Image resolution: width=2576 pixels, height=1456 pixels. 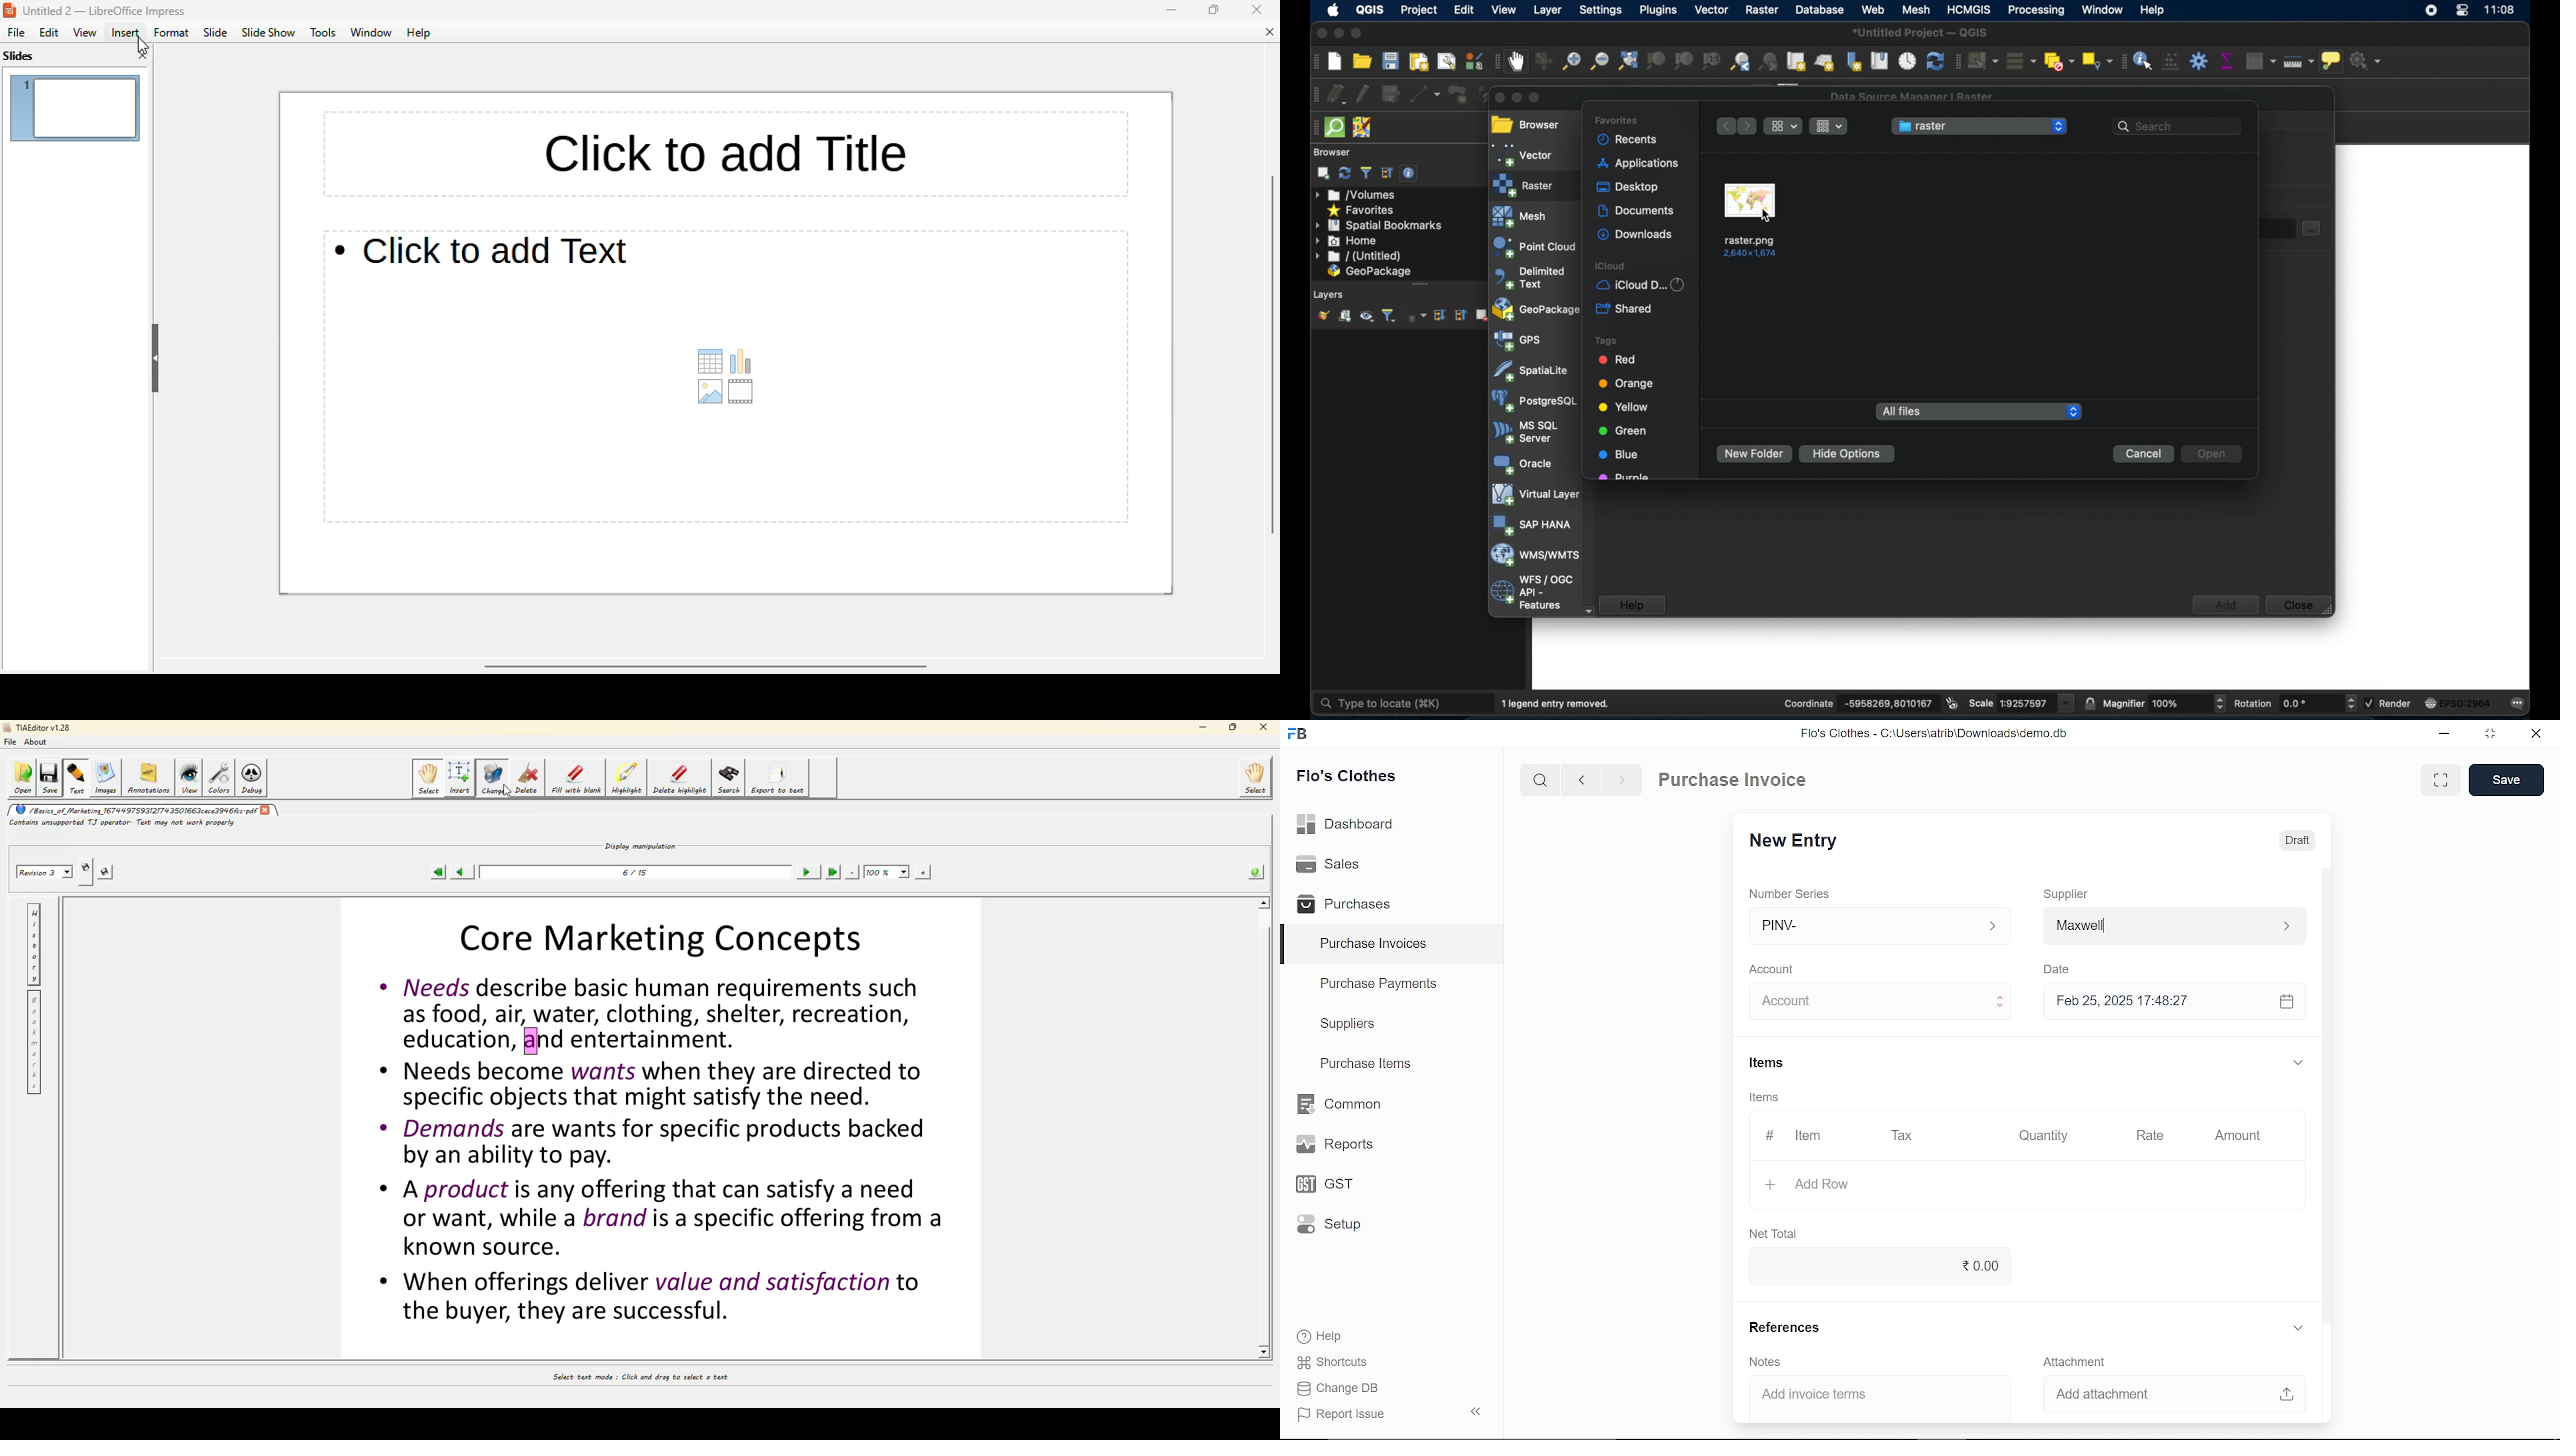 I want to click on all files dropdown, so click(x=1979, y=412).